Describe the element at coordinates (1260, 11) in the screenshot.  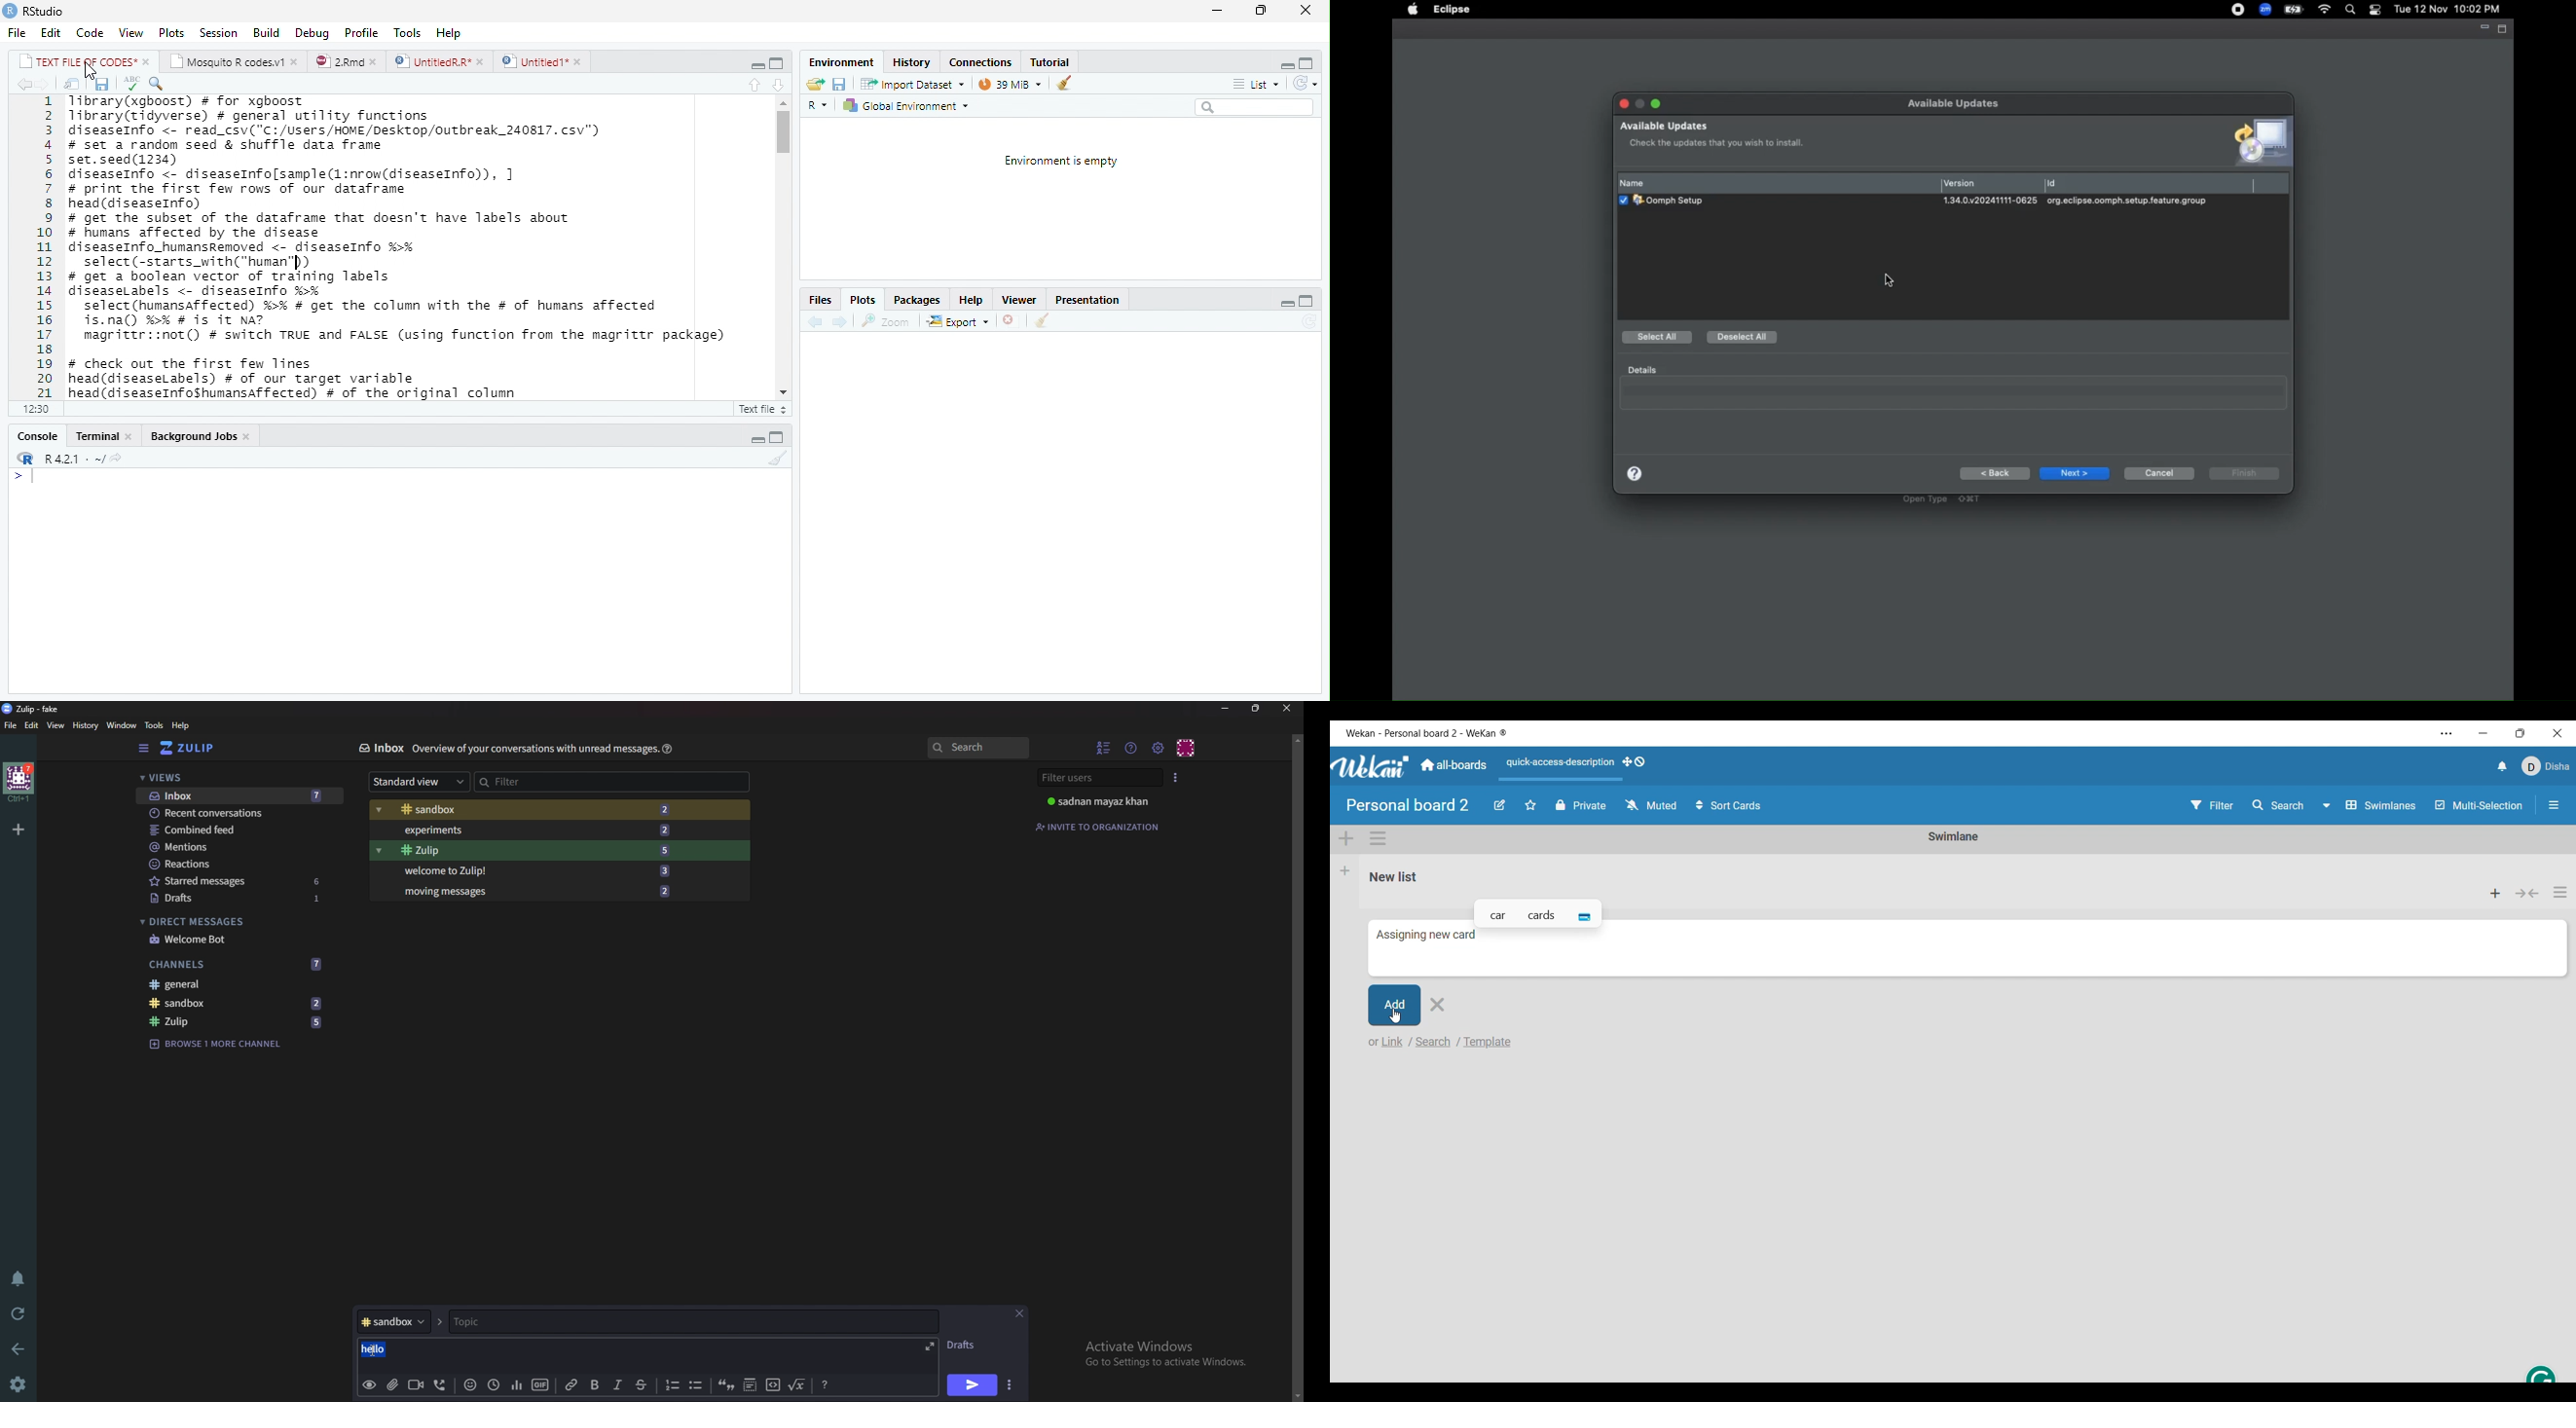
I see `Restore Down` at that location.